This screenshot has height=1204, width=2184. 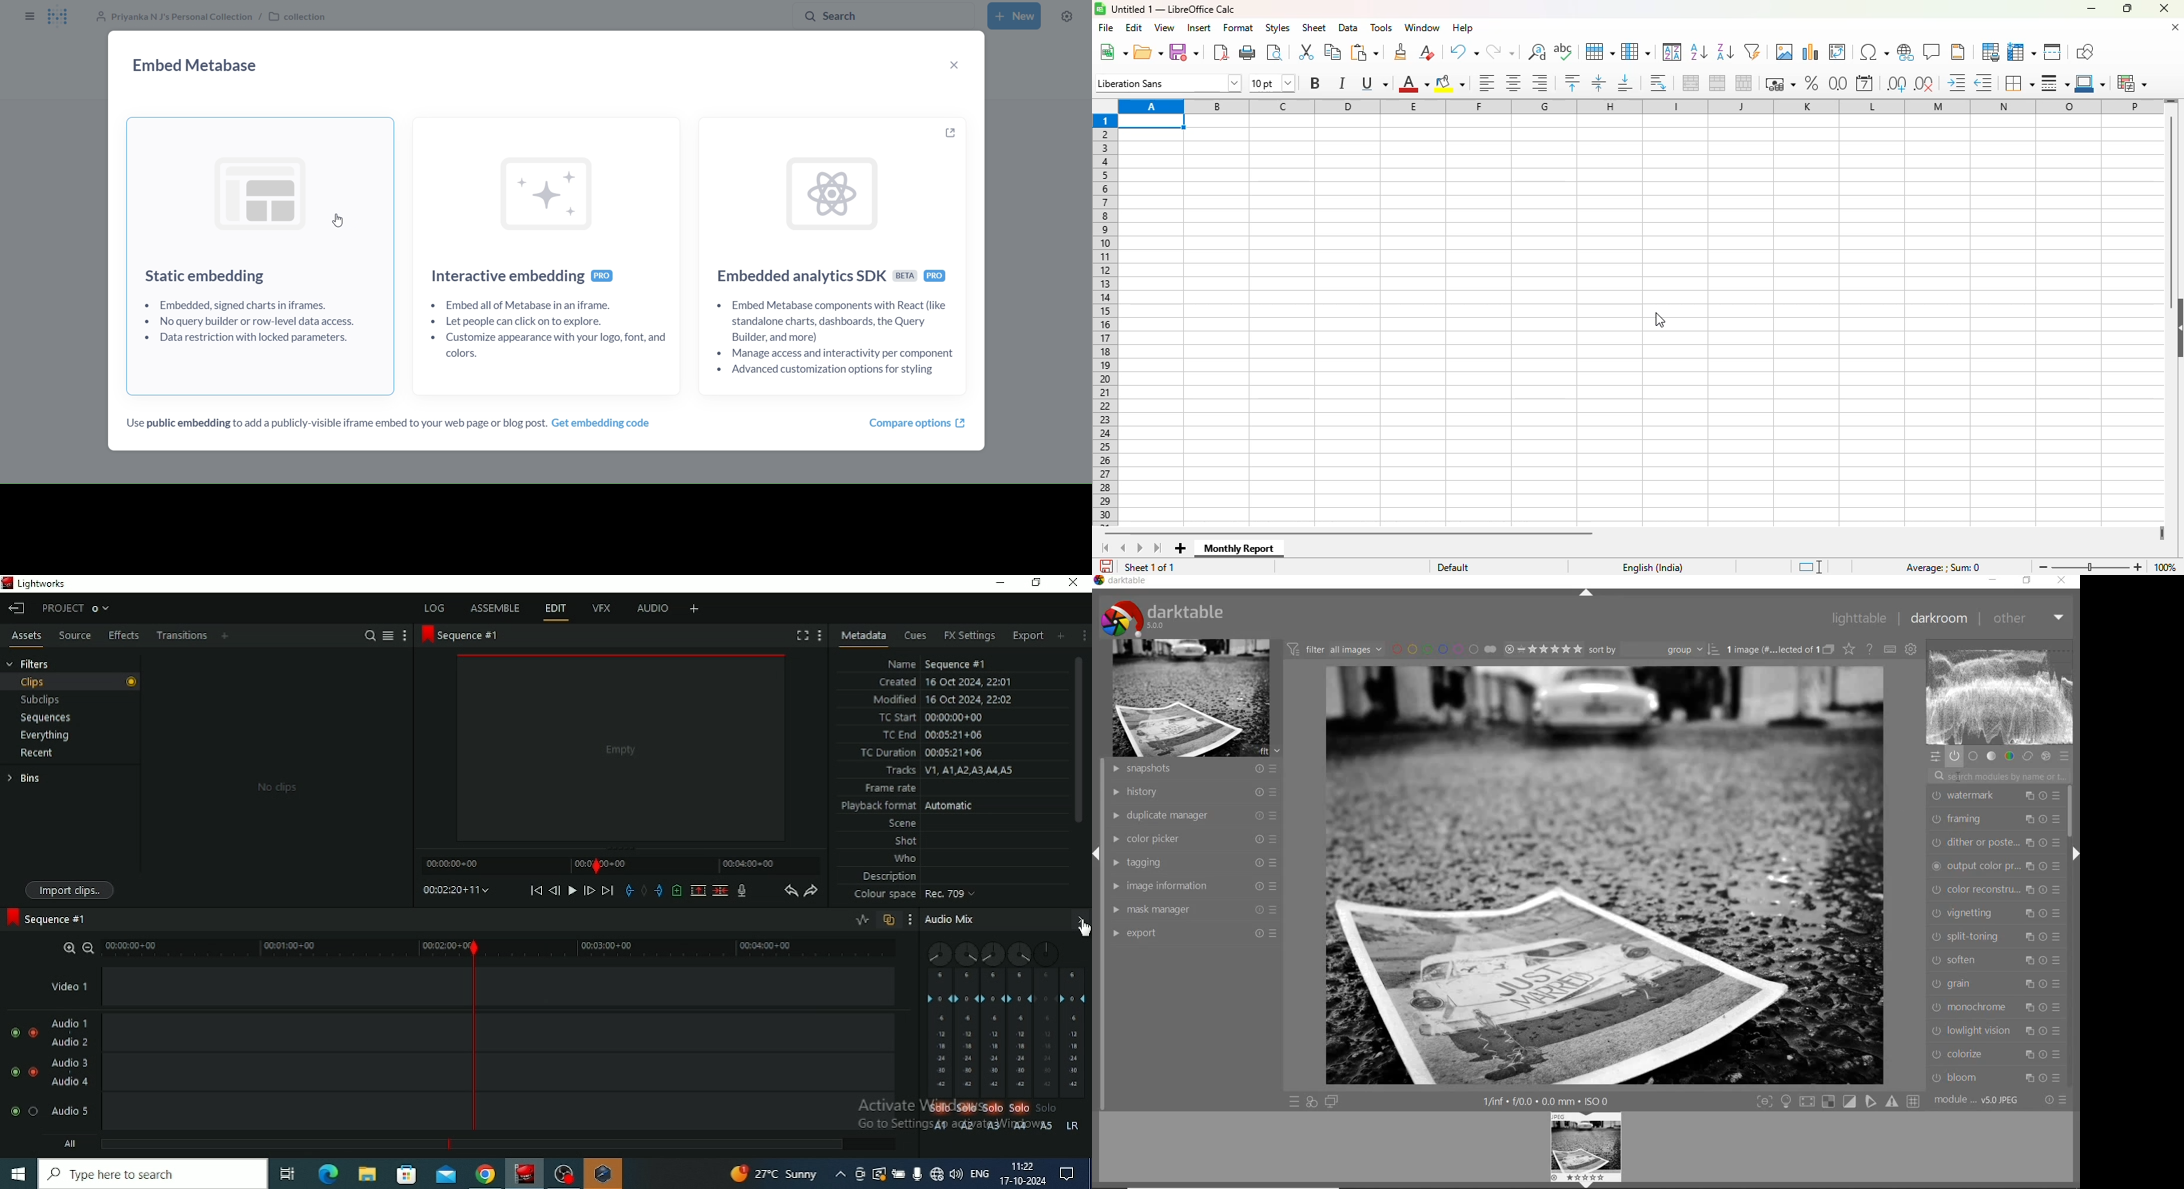 I want to click on scroll to previous sheet, so click(x=1123, y=549).